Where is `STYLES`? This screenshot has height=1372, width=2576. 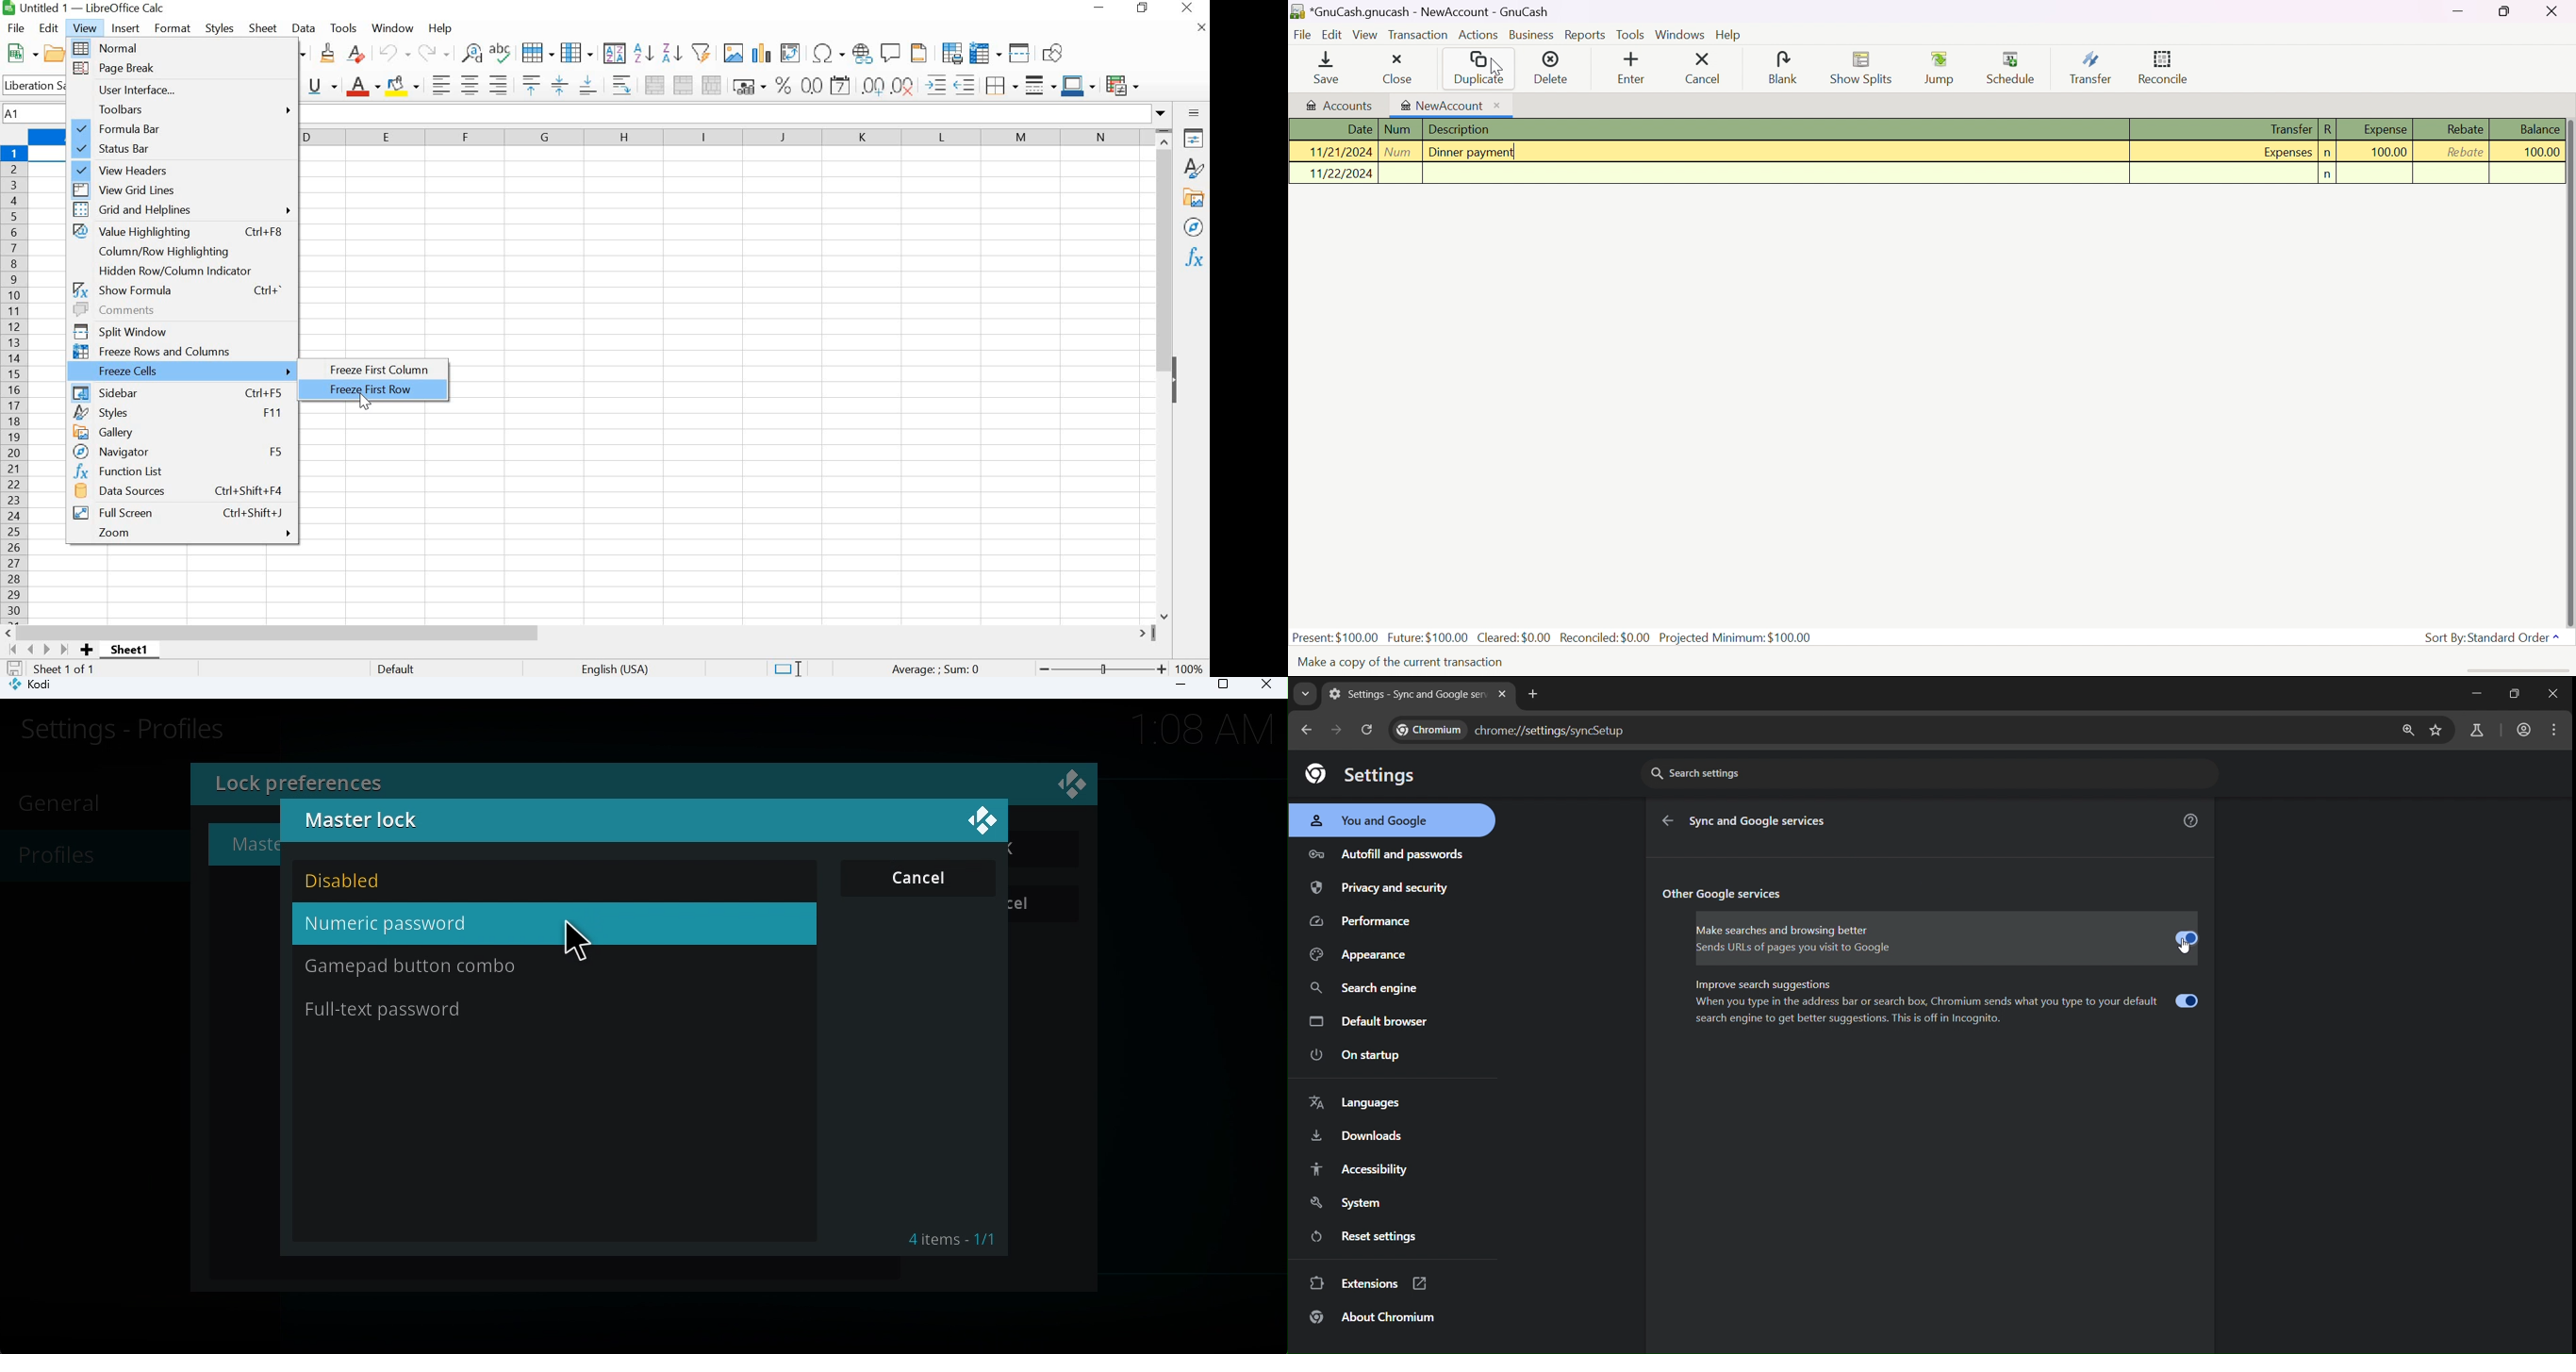 STYLES is located at coordinates (220, 27).